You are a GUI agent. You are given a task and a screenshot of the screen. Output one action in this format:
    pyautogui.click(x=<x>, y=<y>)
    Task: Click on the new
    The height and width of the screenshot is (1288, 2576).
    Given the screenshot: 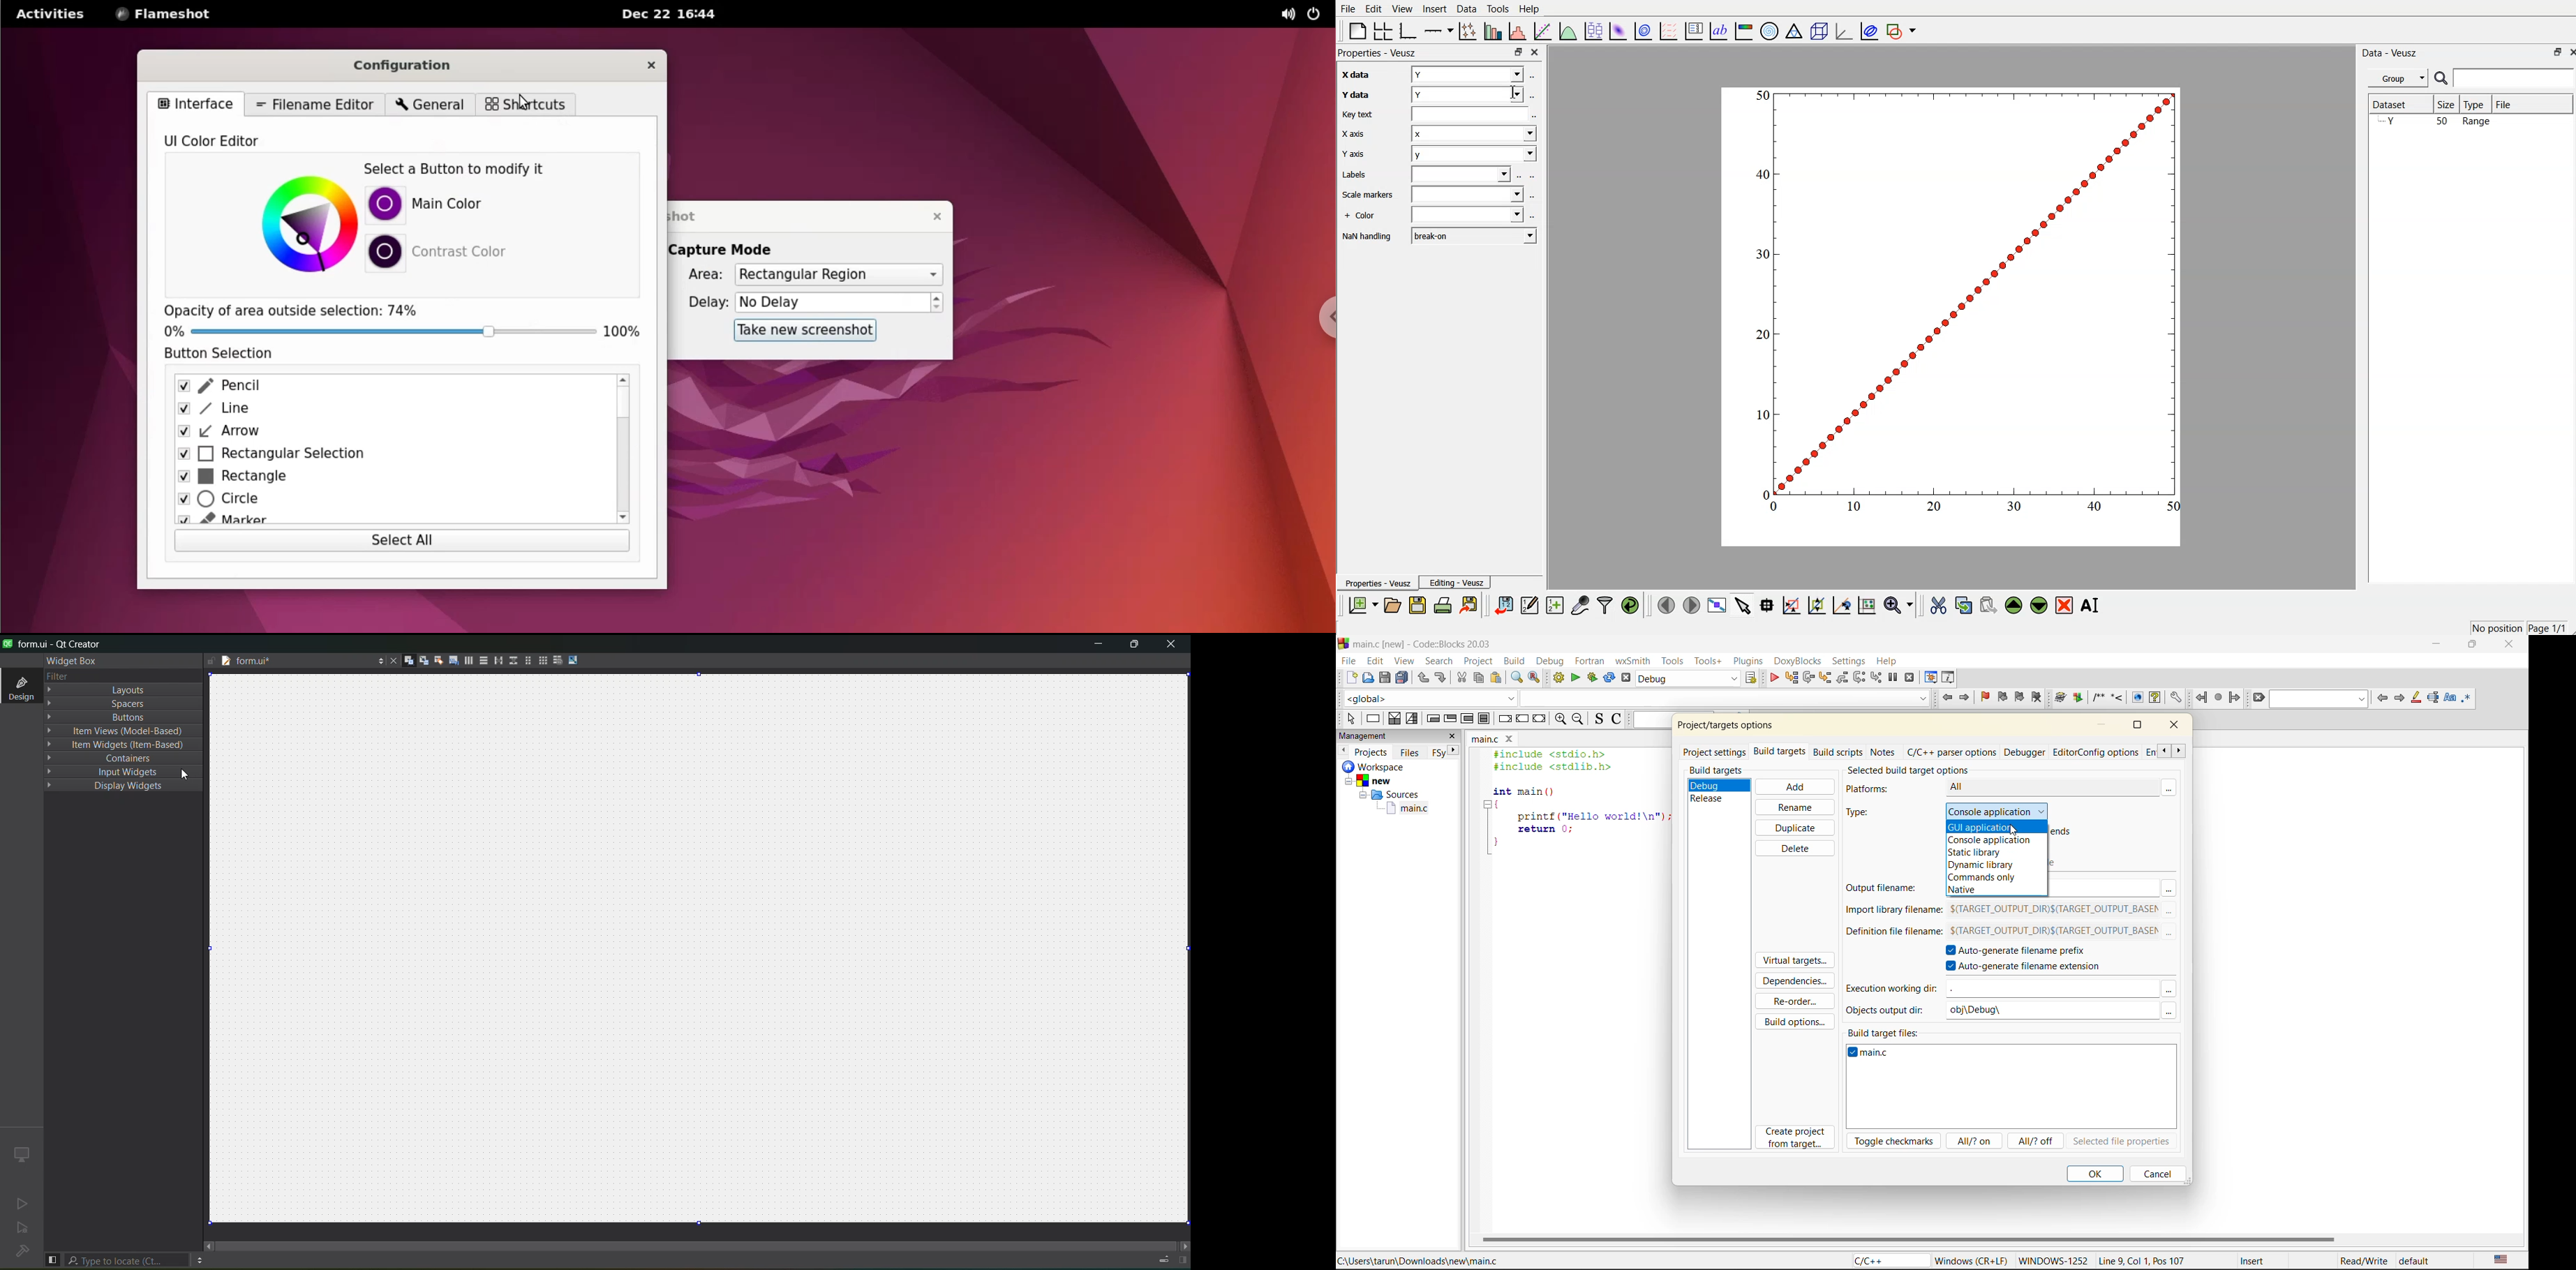 What is the action you would take?
    pyautogui.click(x=1351, y=678)
    